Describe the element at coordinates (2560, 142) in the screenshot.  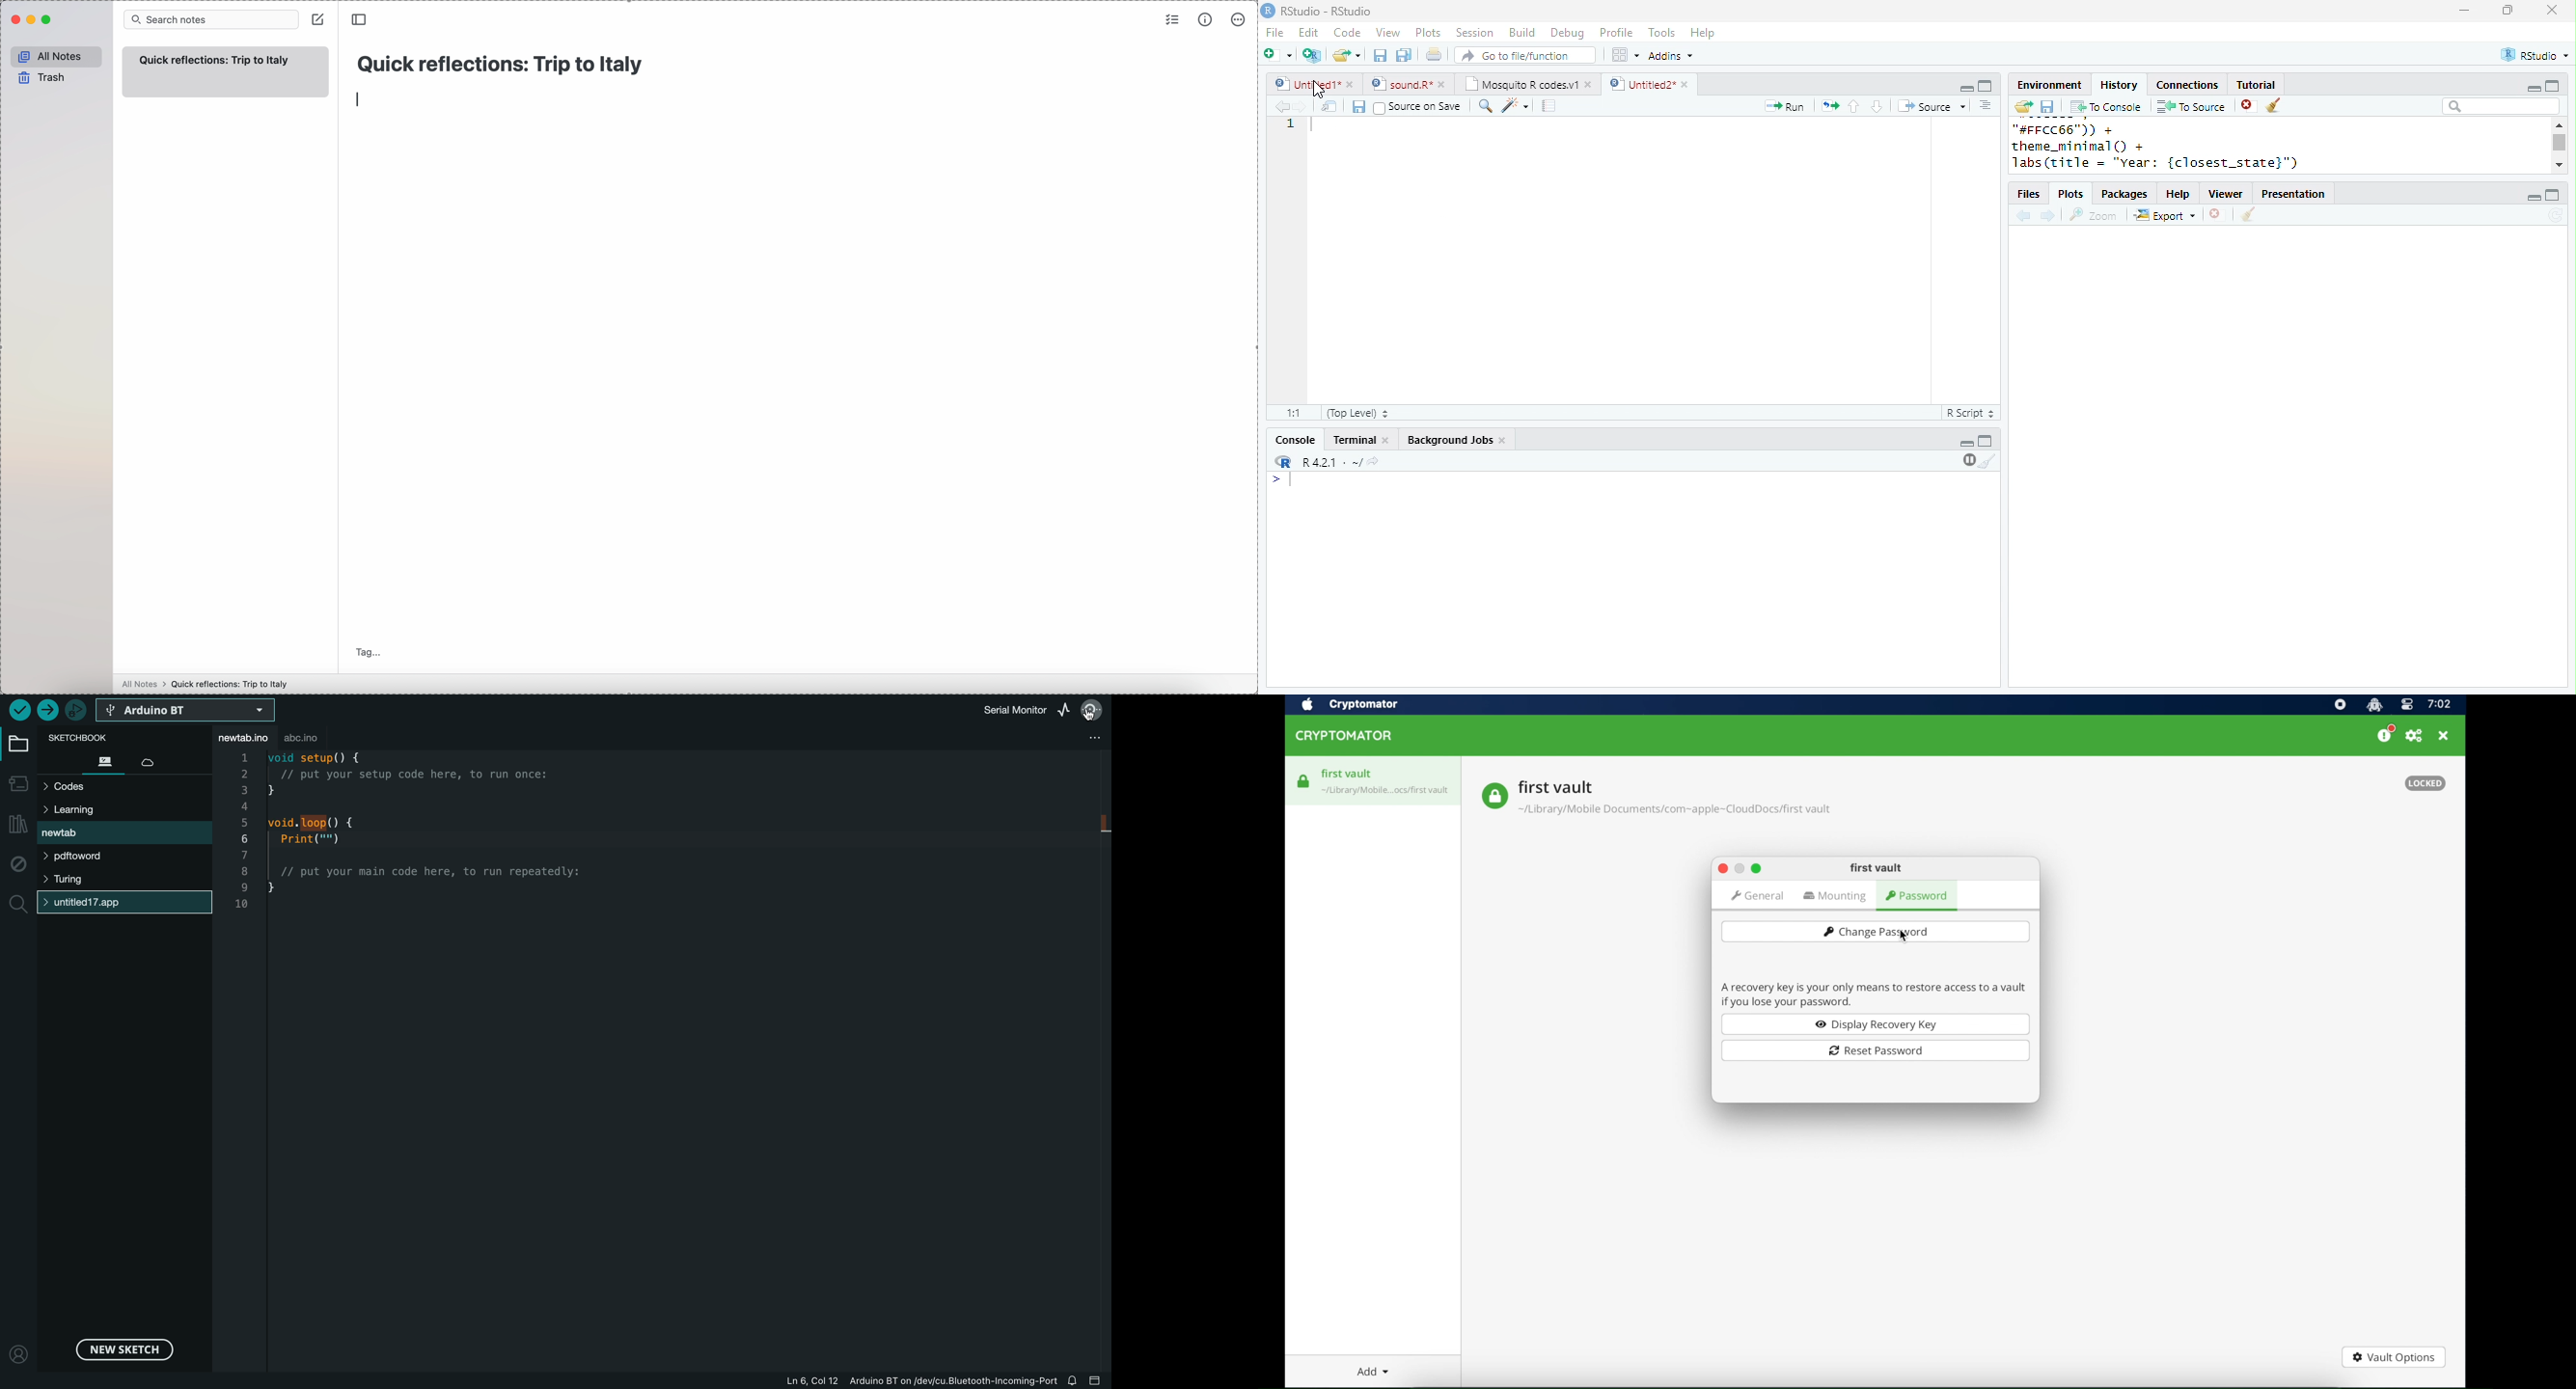
I see `scroll bar` at that location.